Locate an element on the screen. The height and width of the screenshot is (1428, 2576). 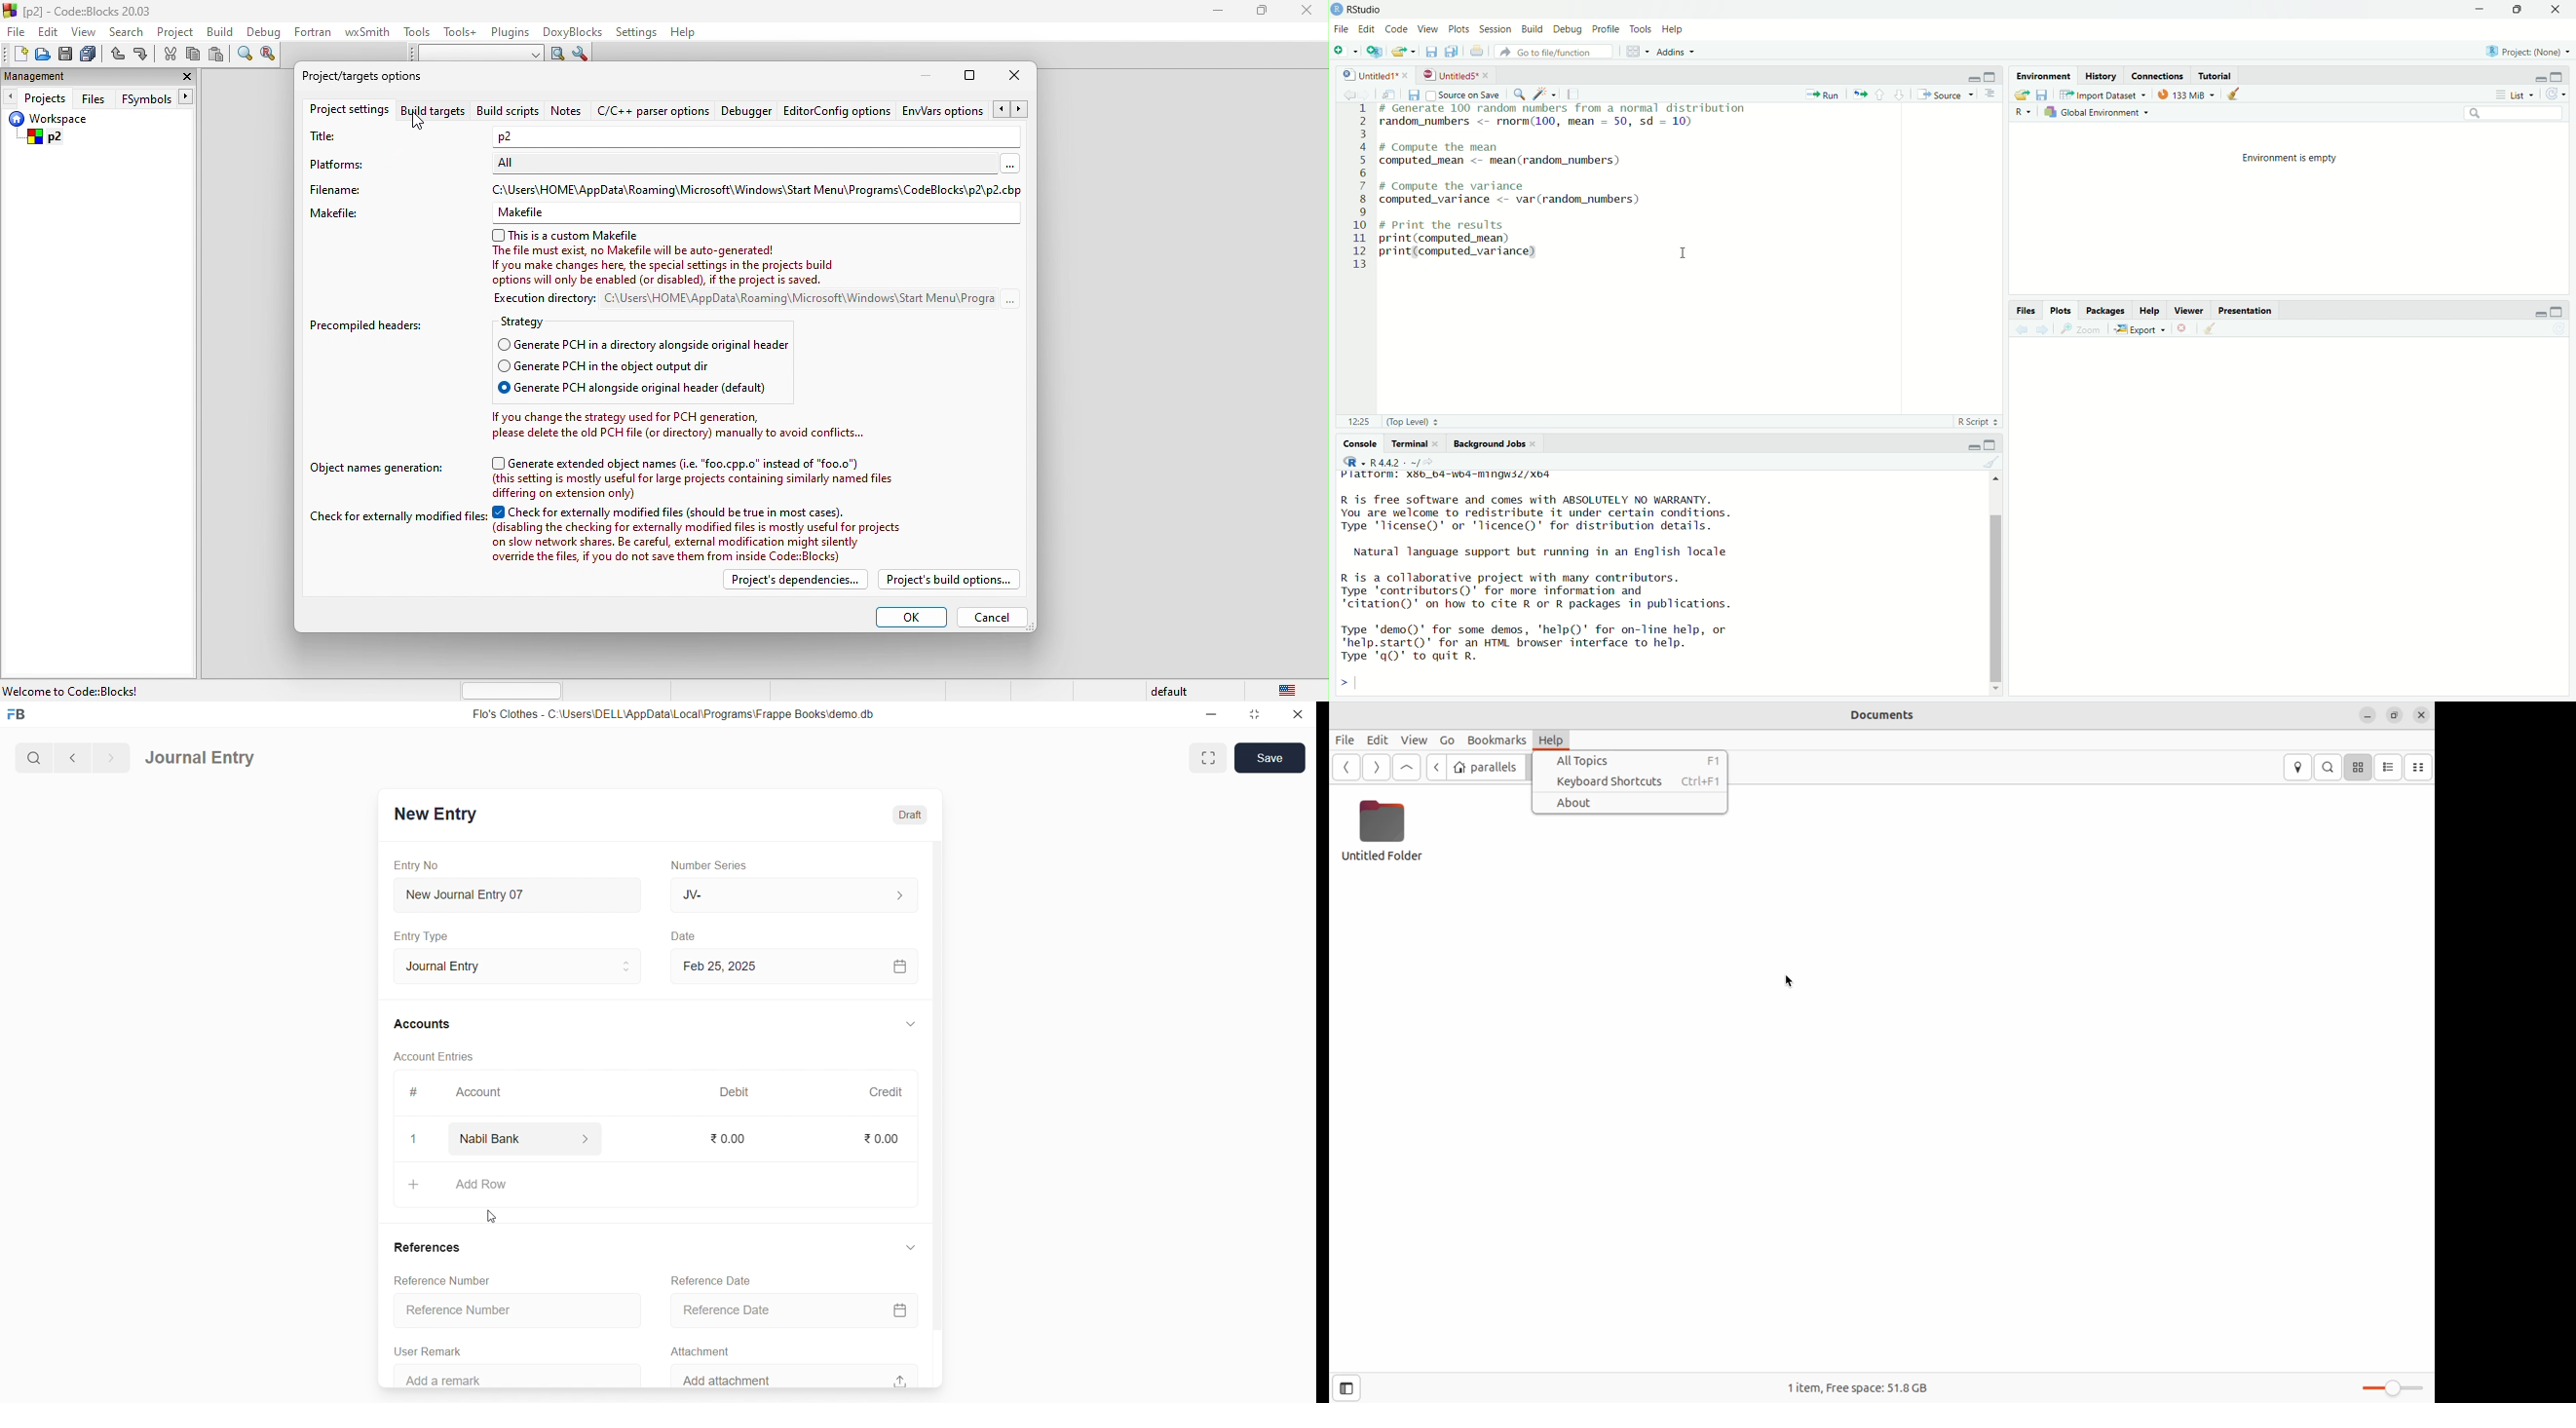
Entry Type is located at coordinates (422, 936).